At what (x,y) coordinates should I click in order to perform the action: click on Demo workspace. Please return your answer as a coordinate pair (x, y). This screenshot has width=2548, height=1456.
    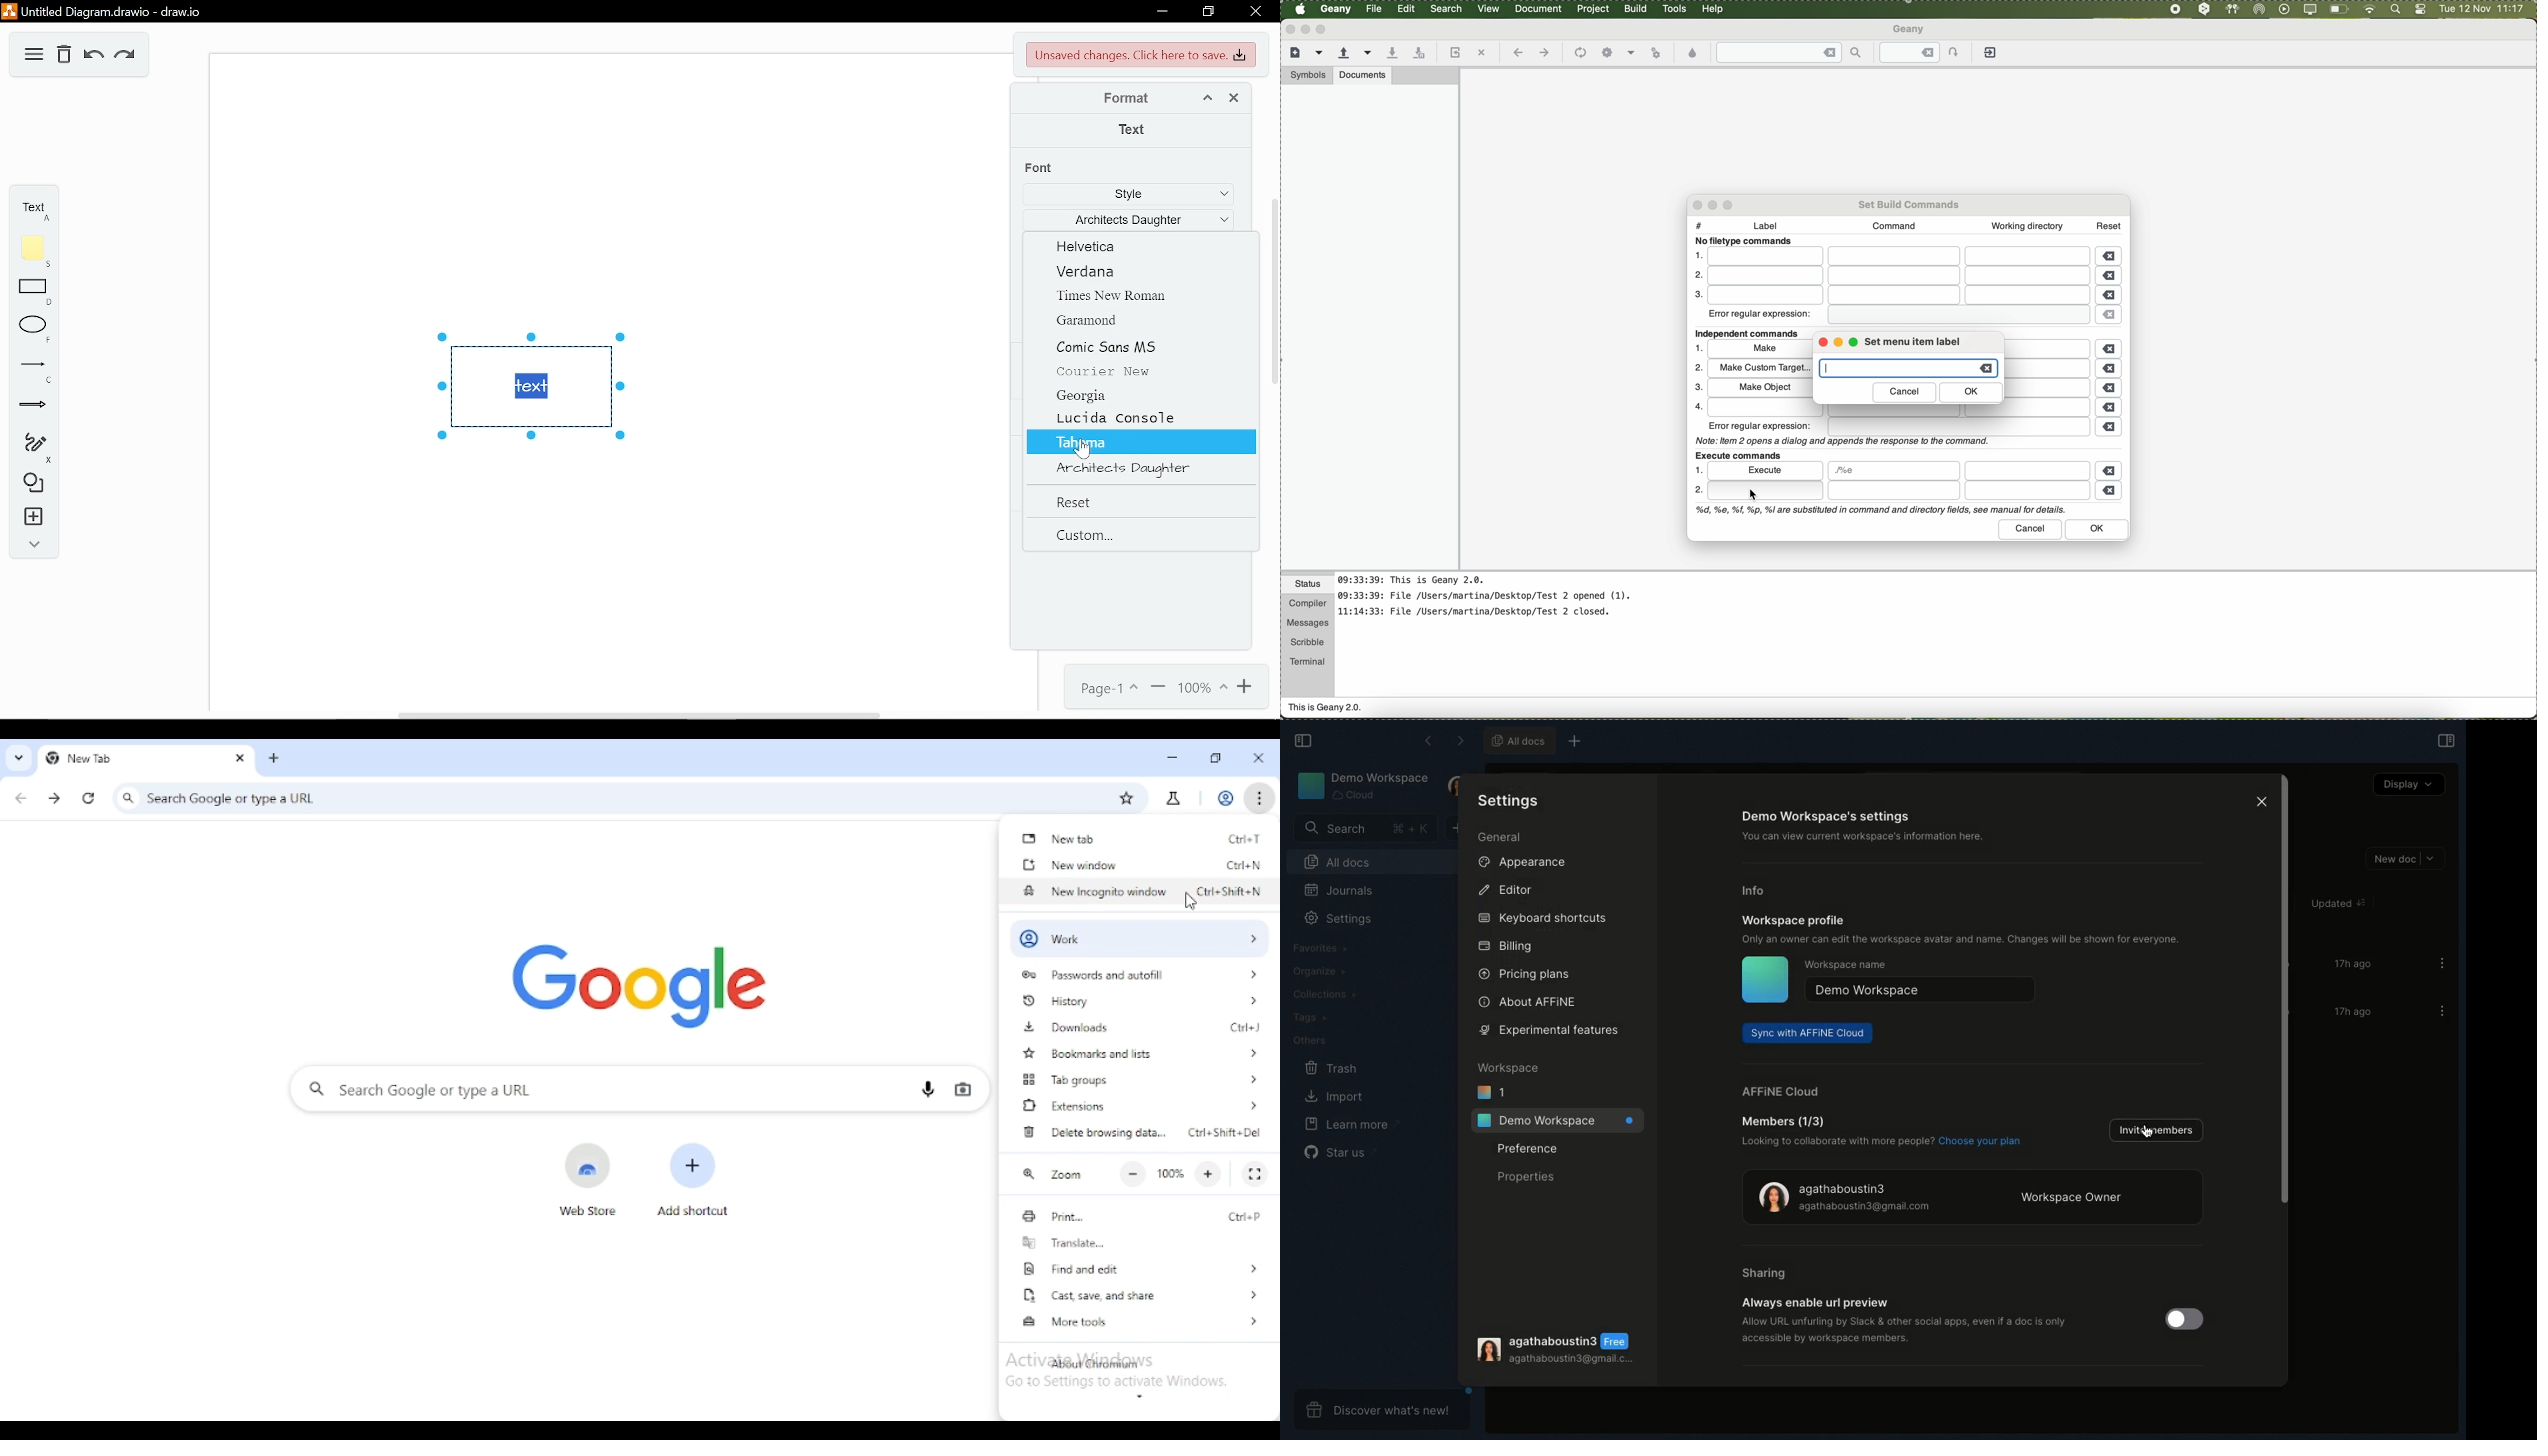
    Looking at the image, I should click on (1919, 990).